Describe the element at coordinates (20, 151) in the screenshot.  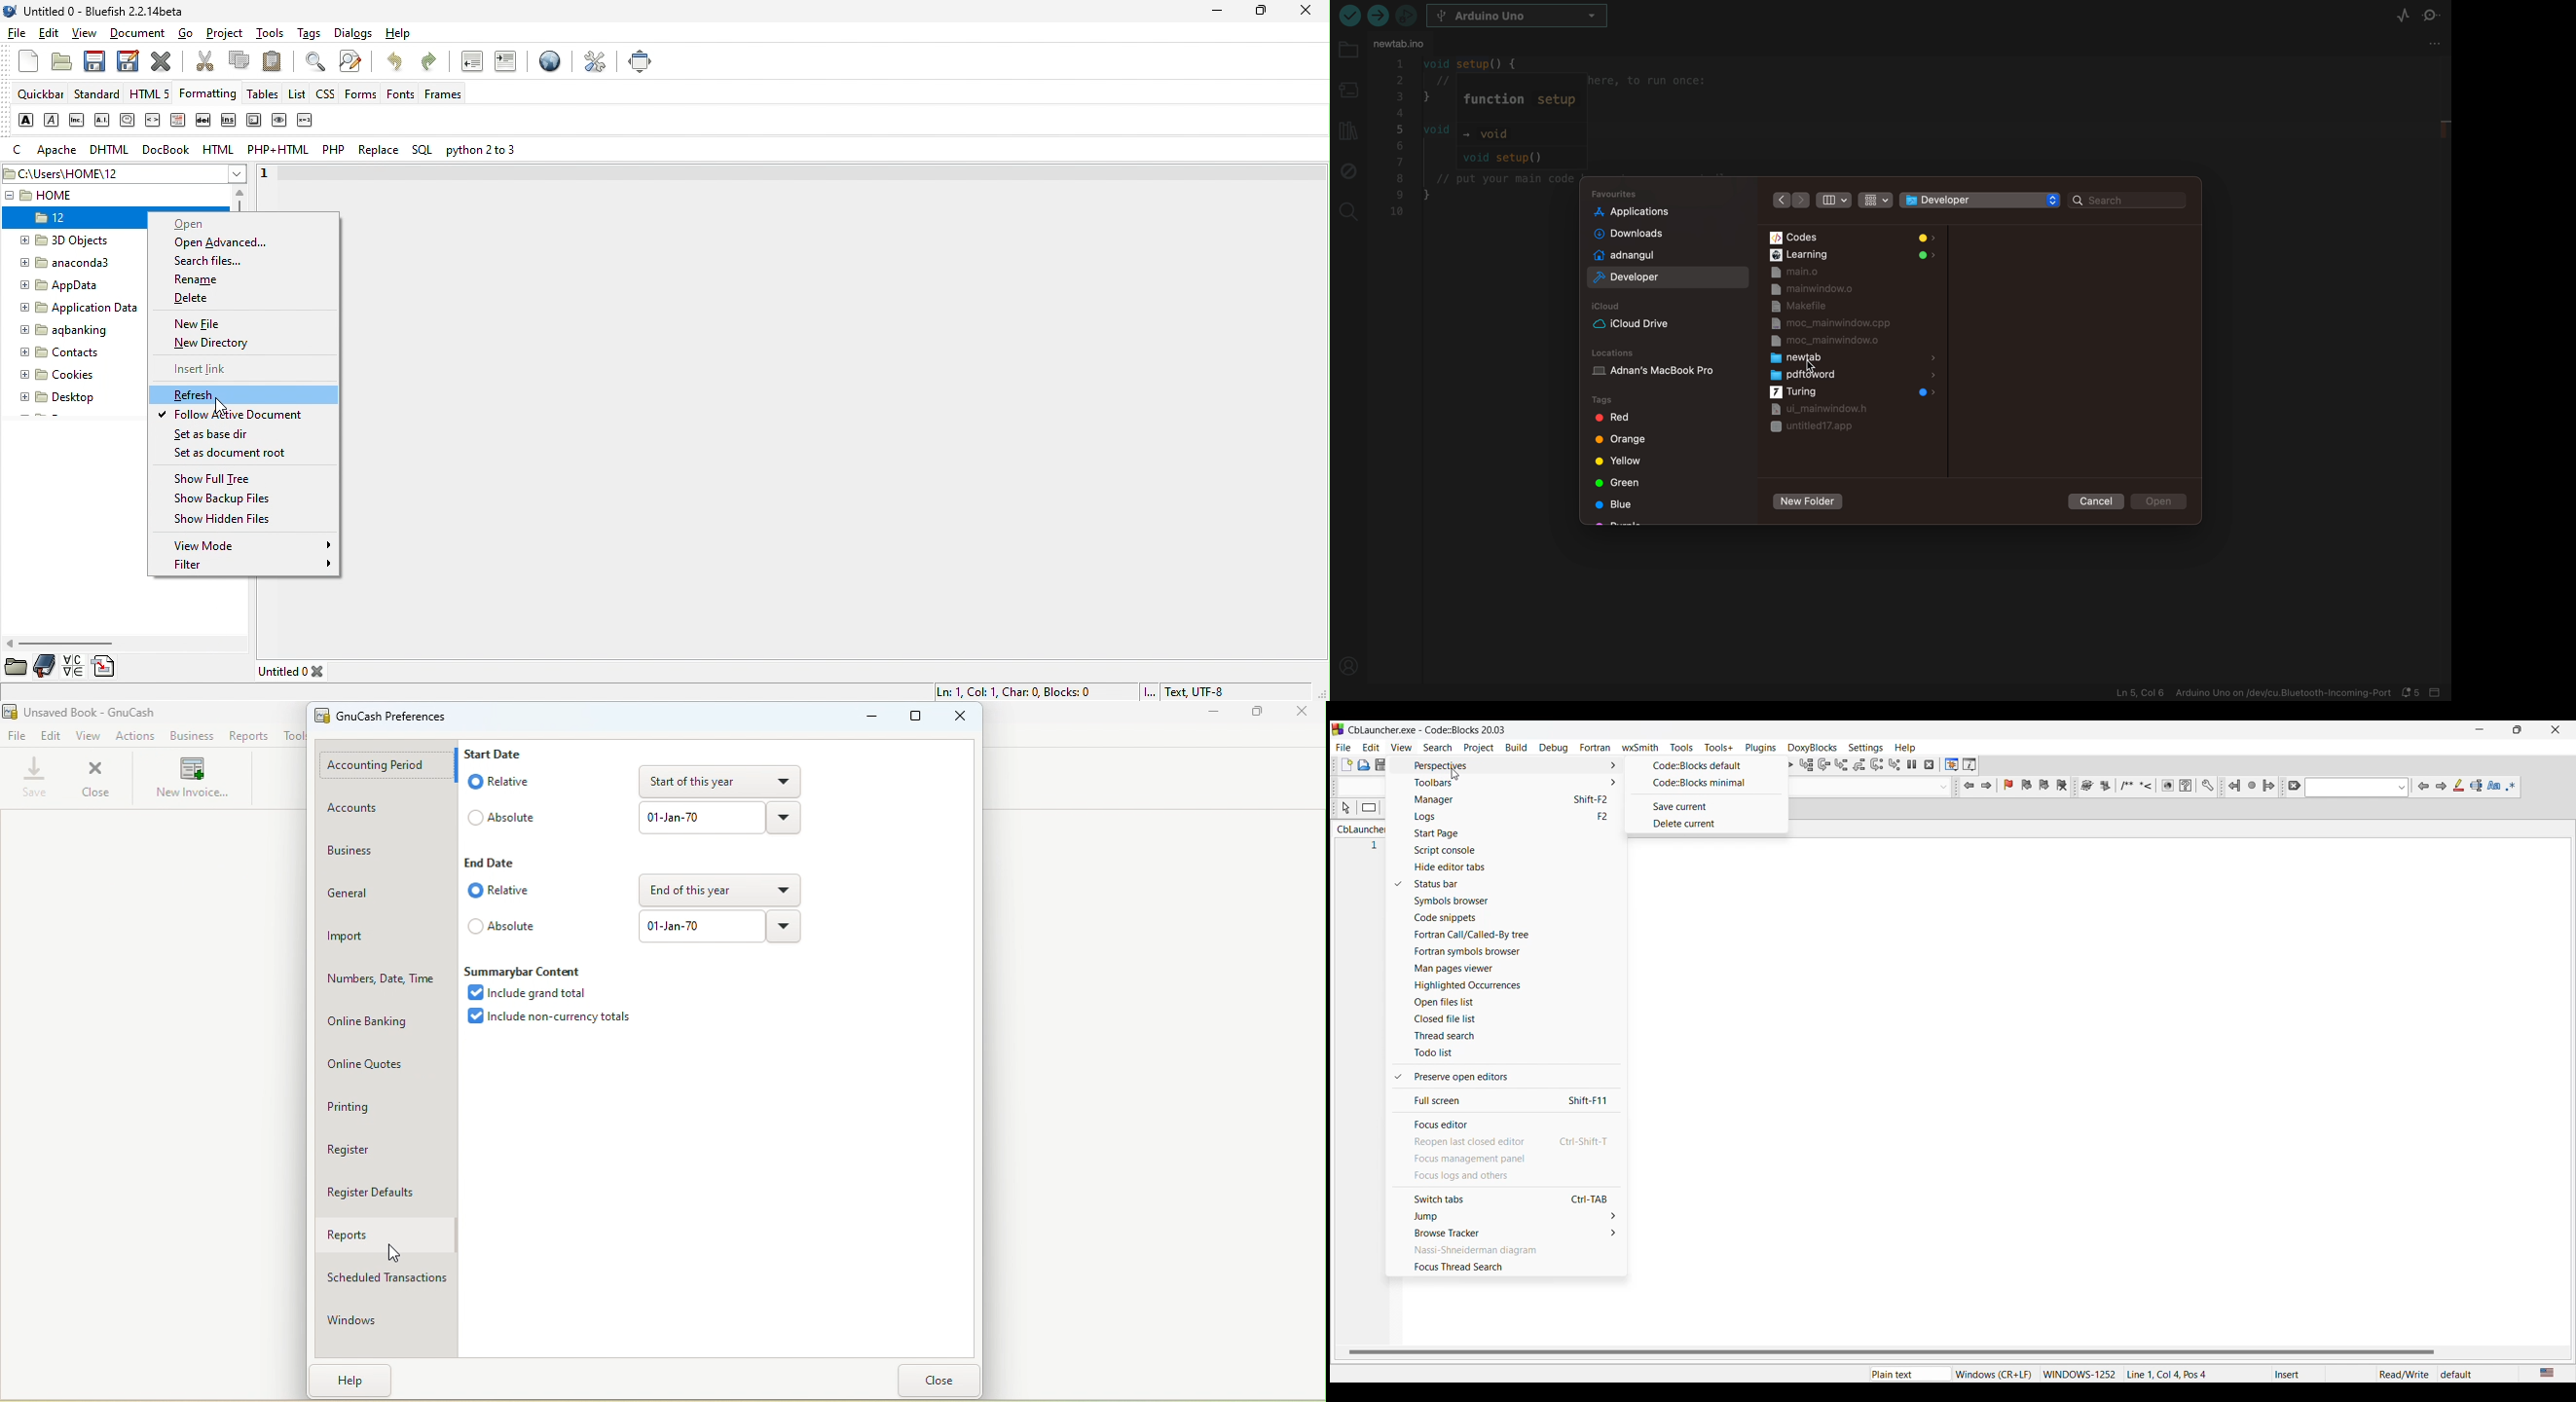
I see `c` at that location.